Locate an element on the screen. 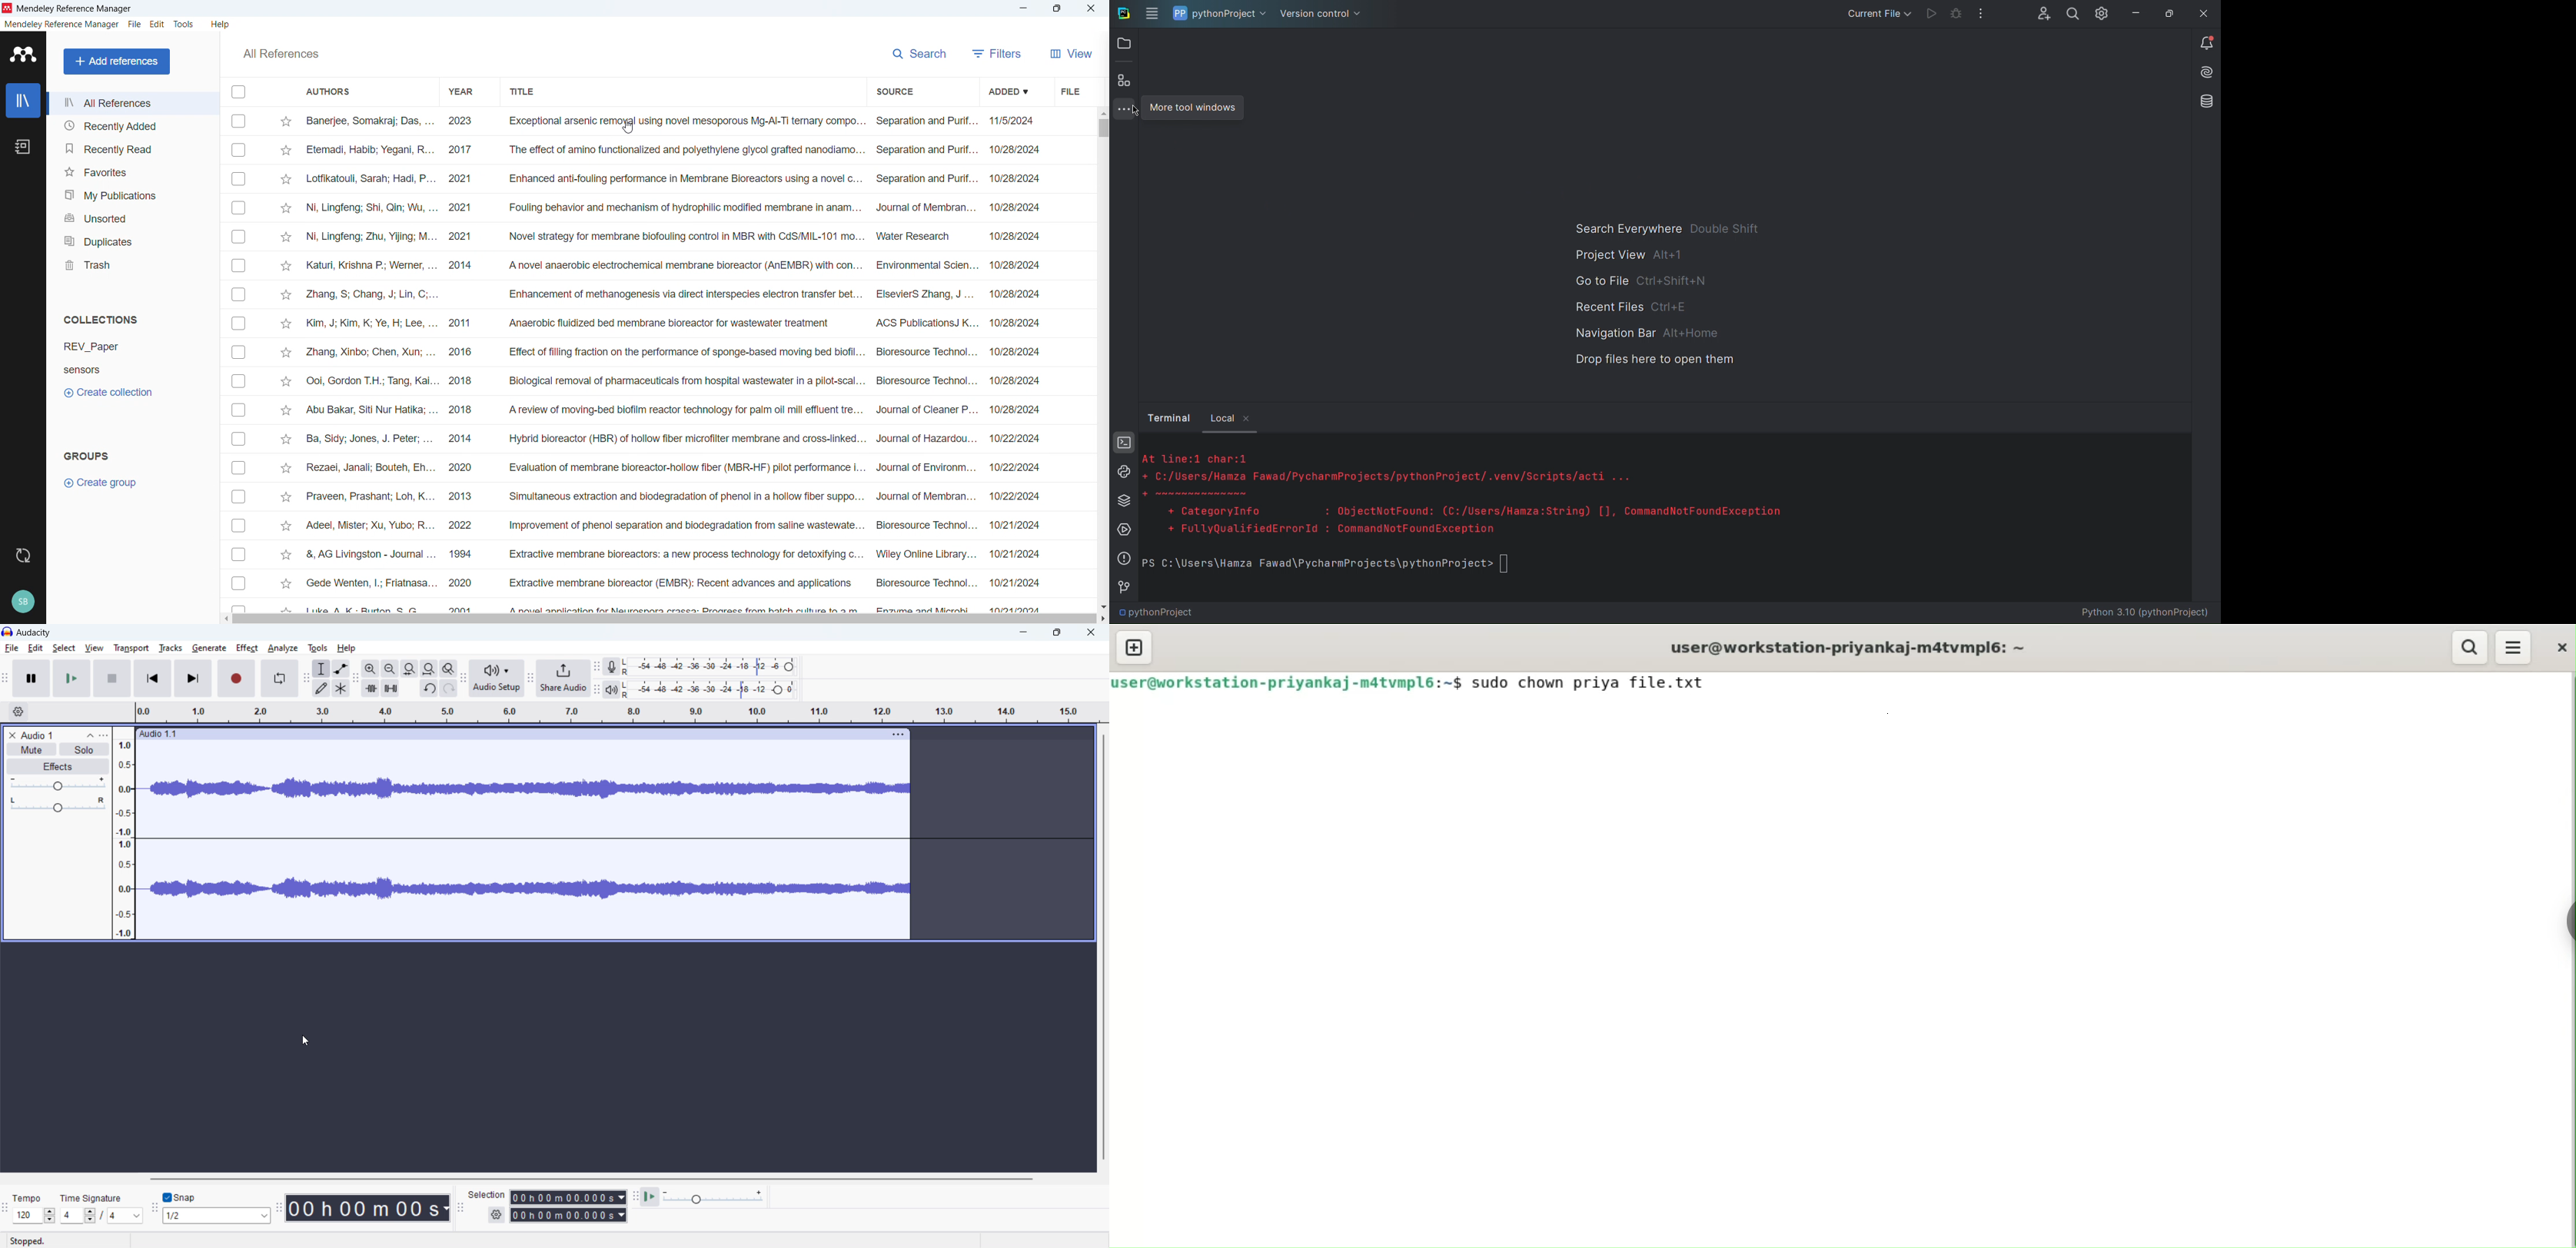  effects is located at coordinates (57, 766).